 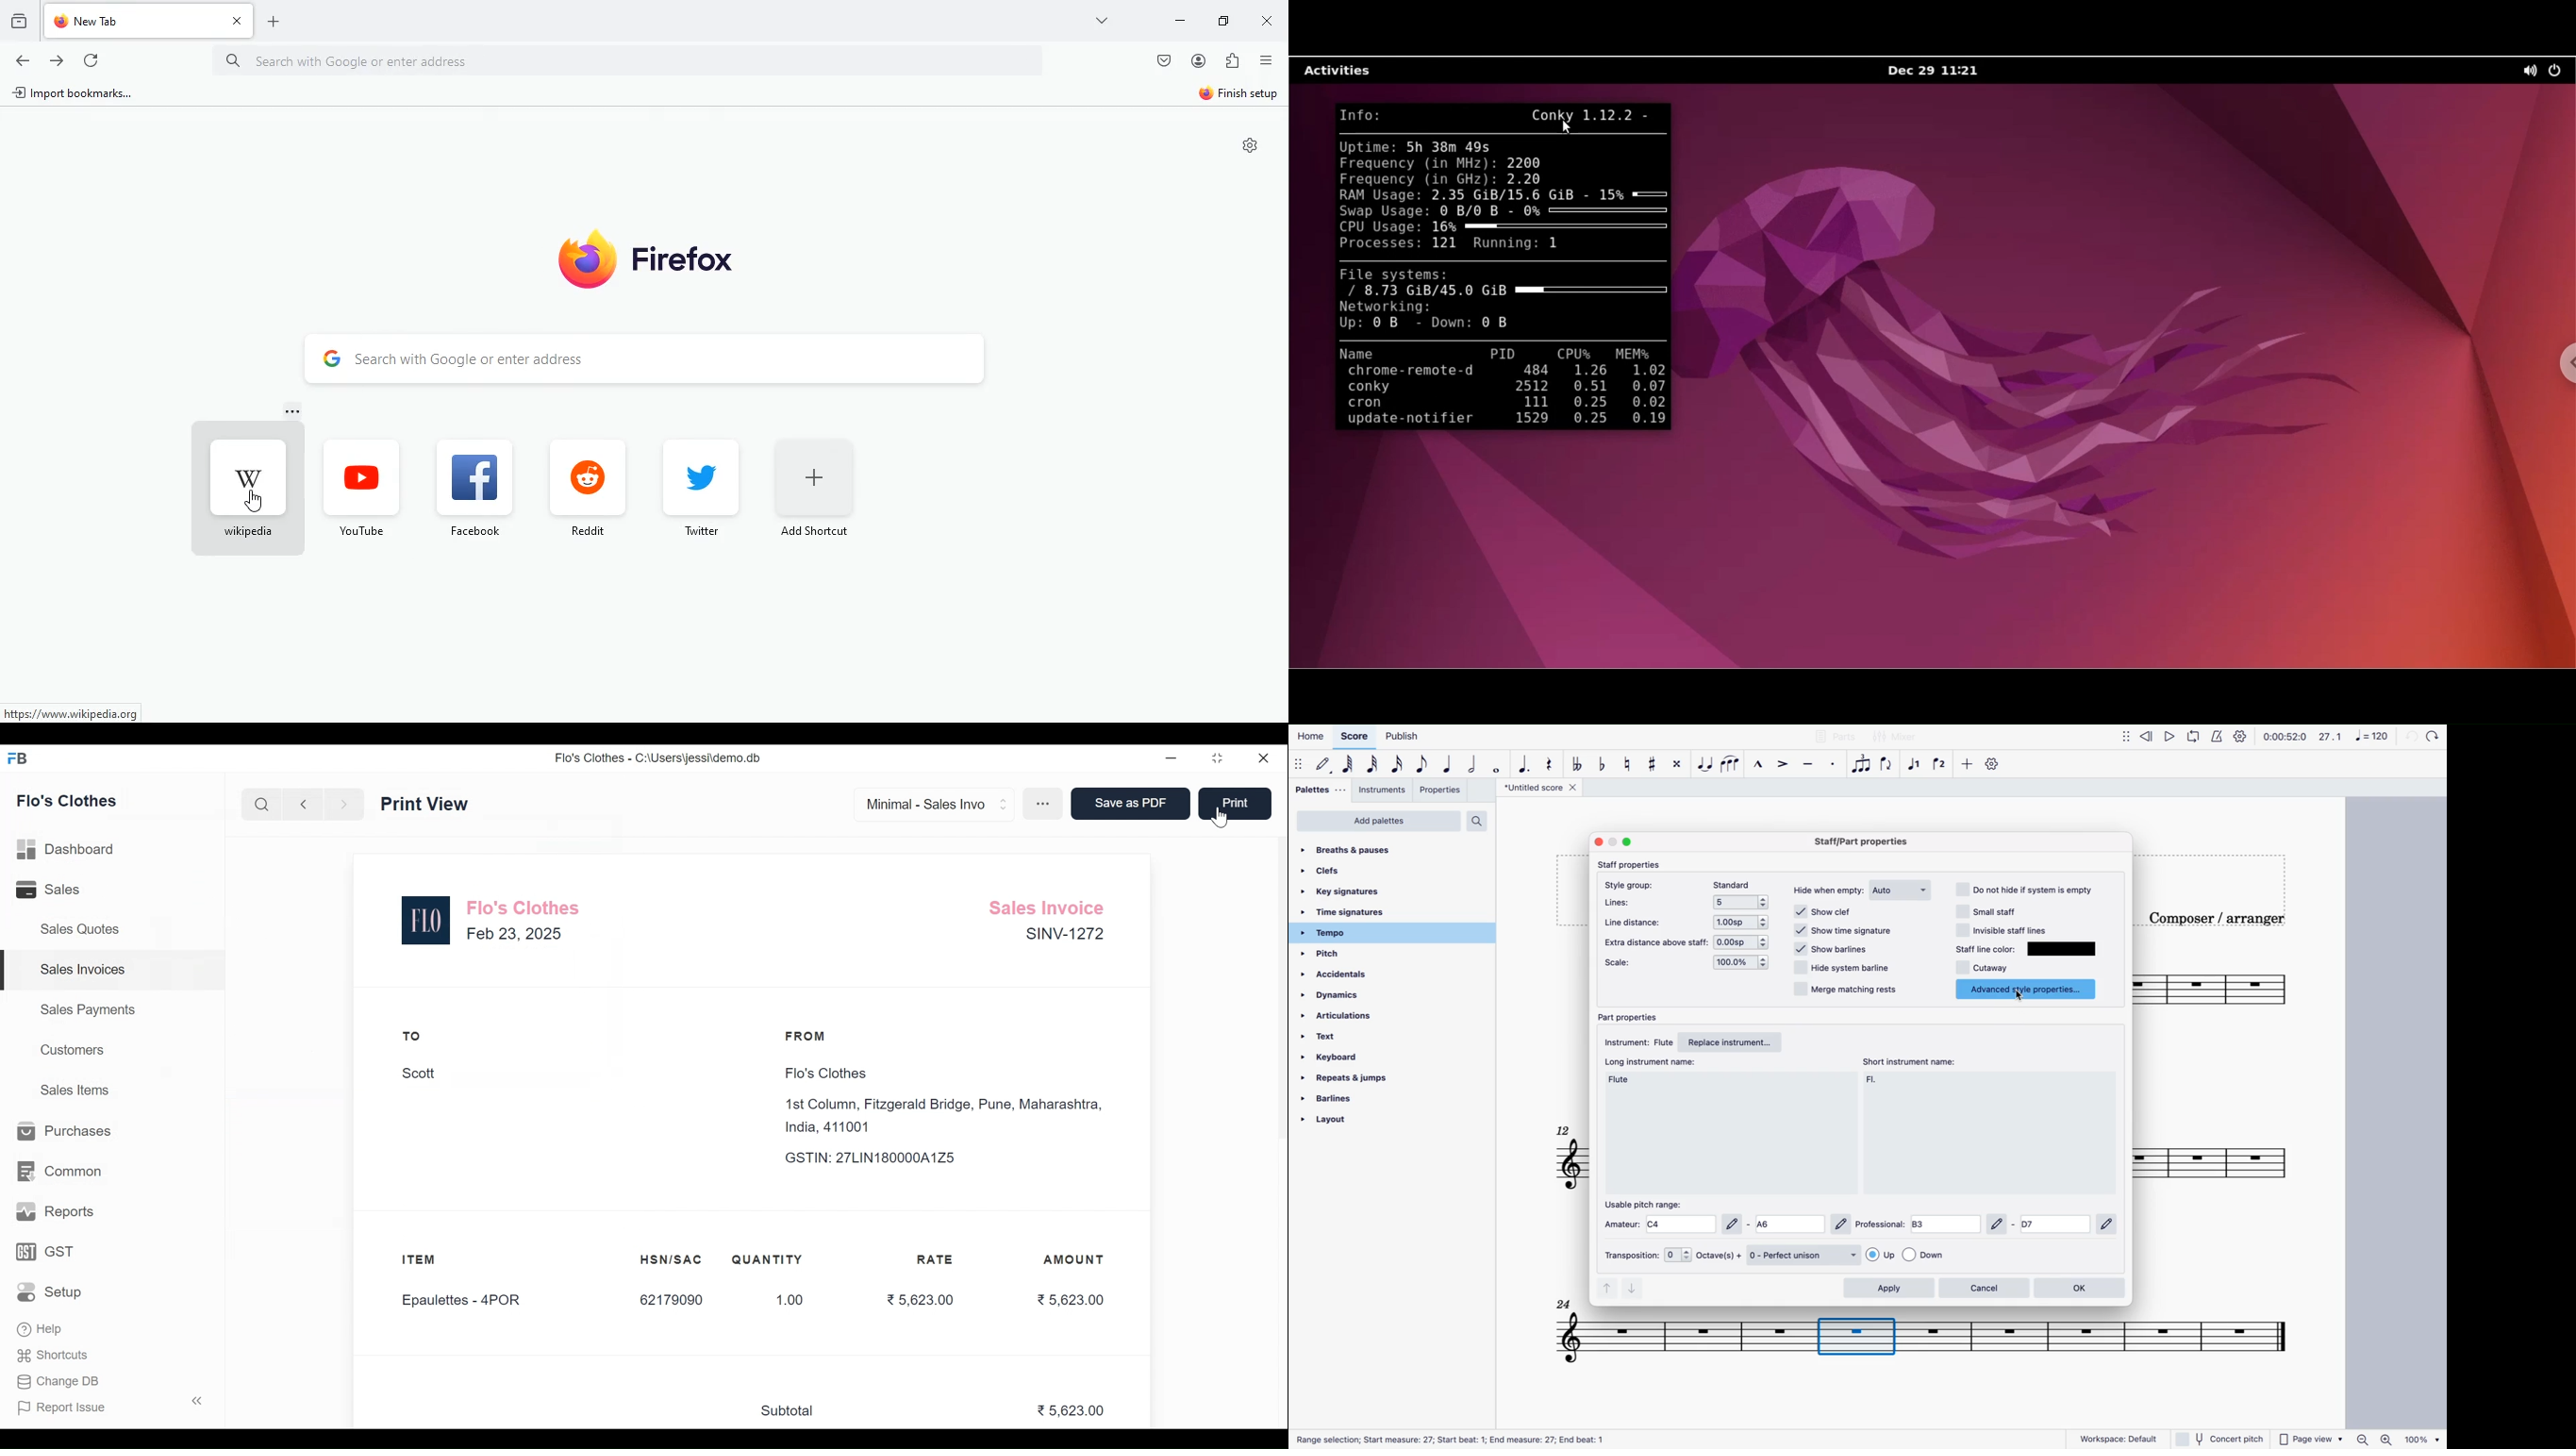 I want to click on home, so click(x=1313, y=736).